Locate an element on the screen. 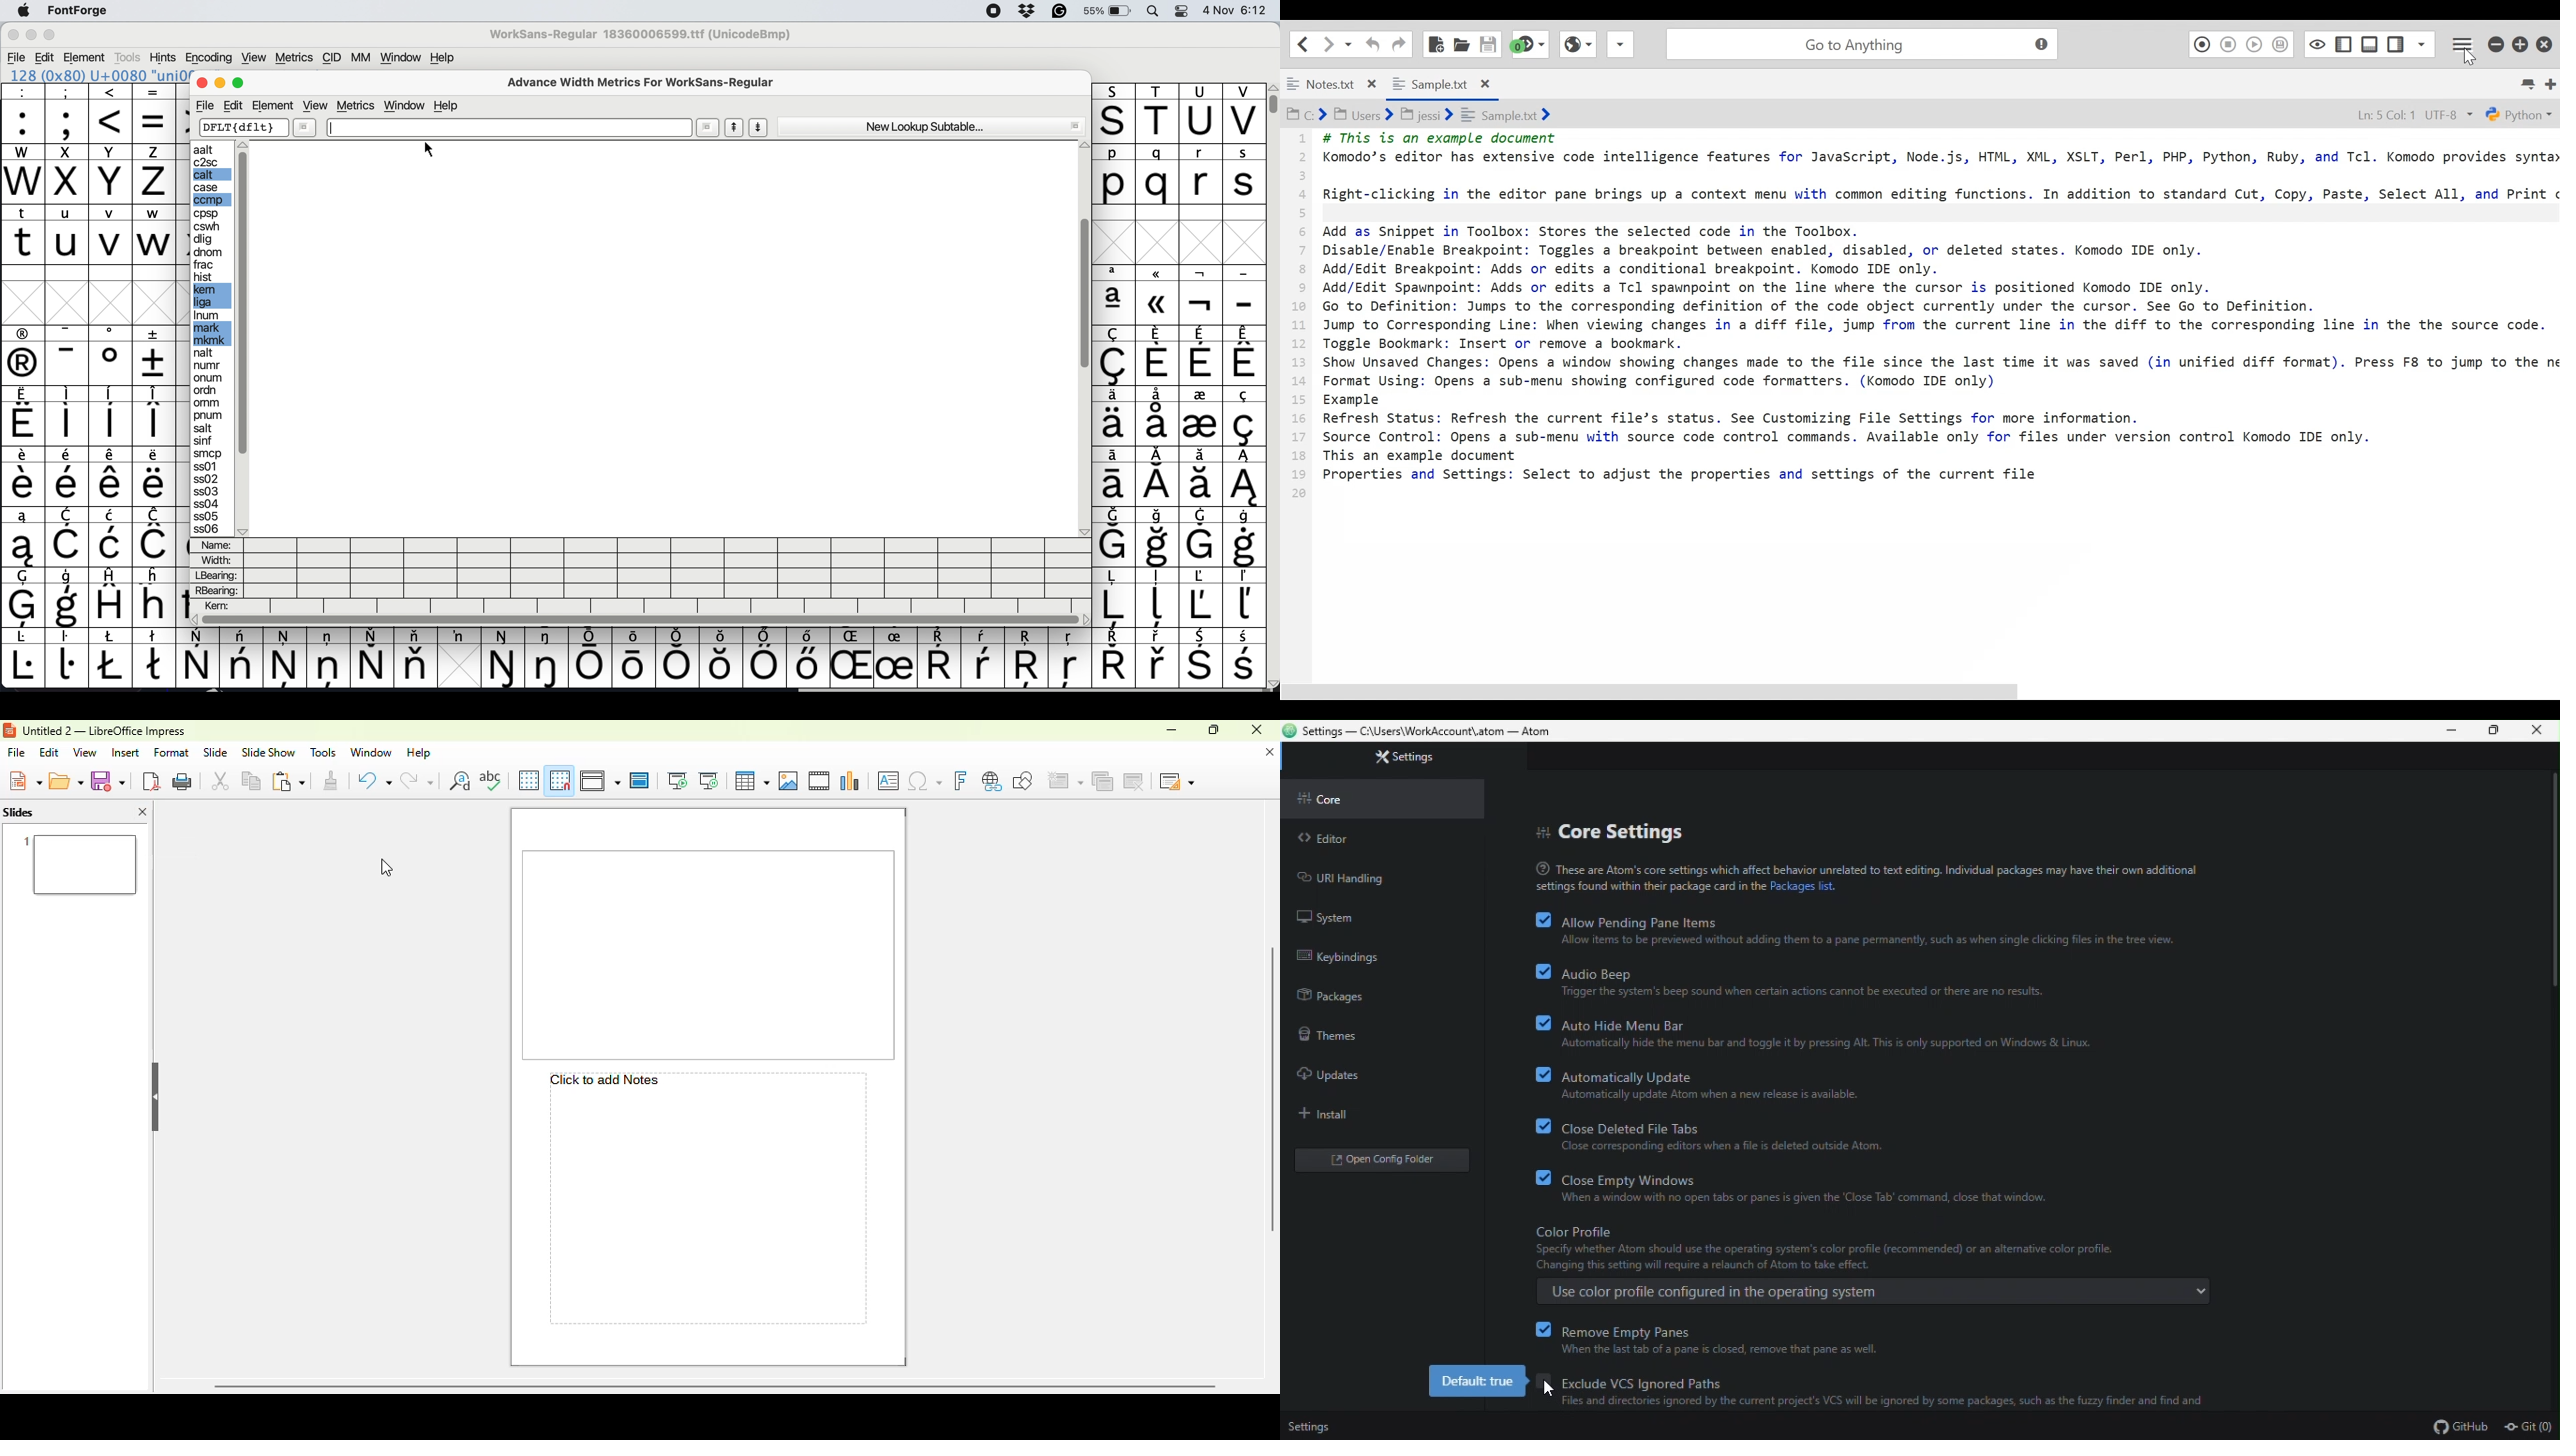 The height and width of the screenshot is (1456, 2576). new slide is located at coordinates (1064, 779).